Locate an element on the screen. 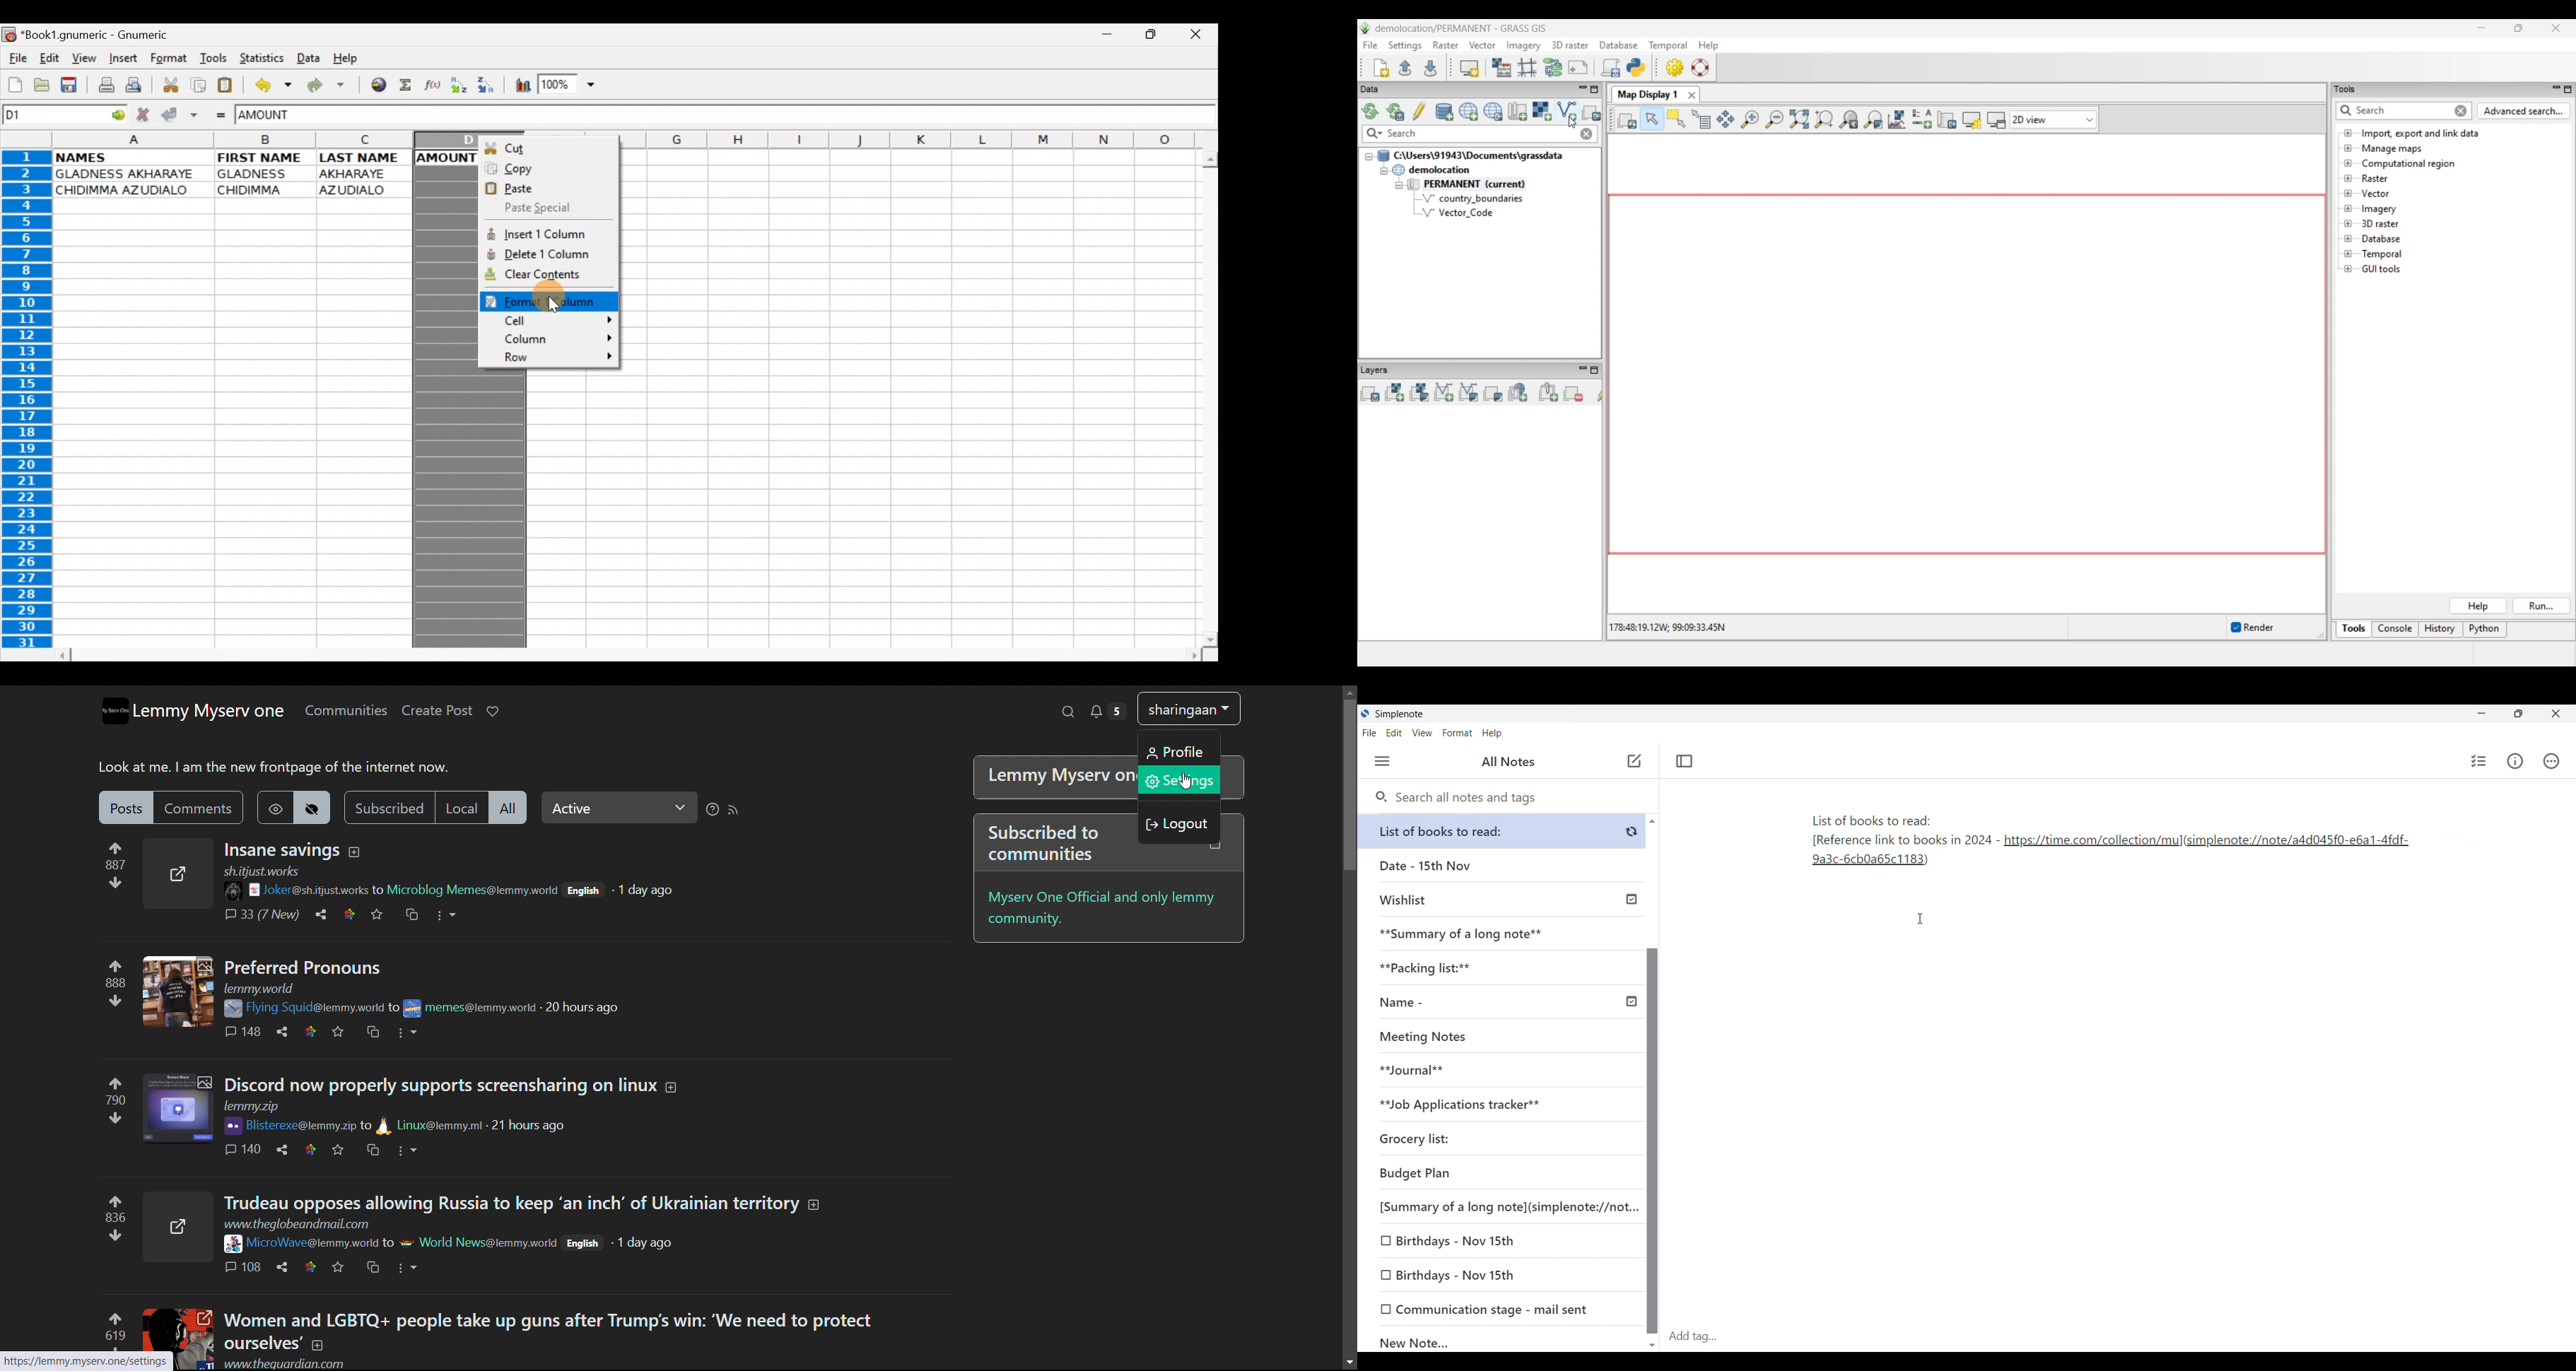  expand is located at coordinates (354, 852).